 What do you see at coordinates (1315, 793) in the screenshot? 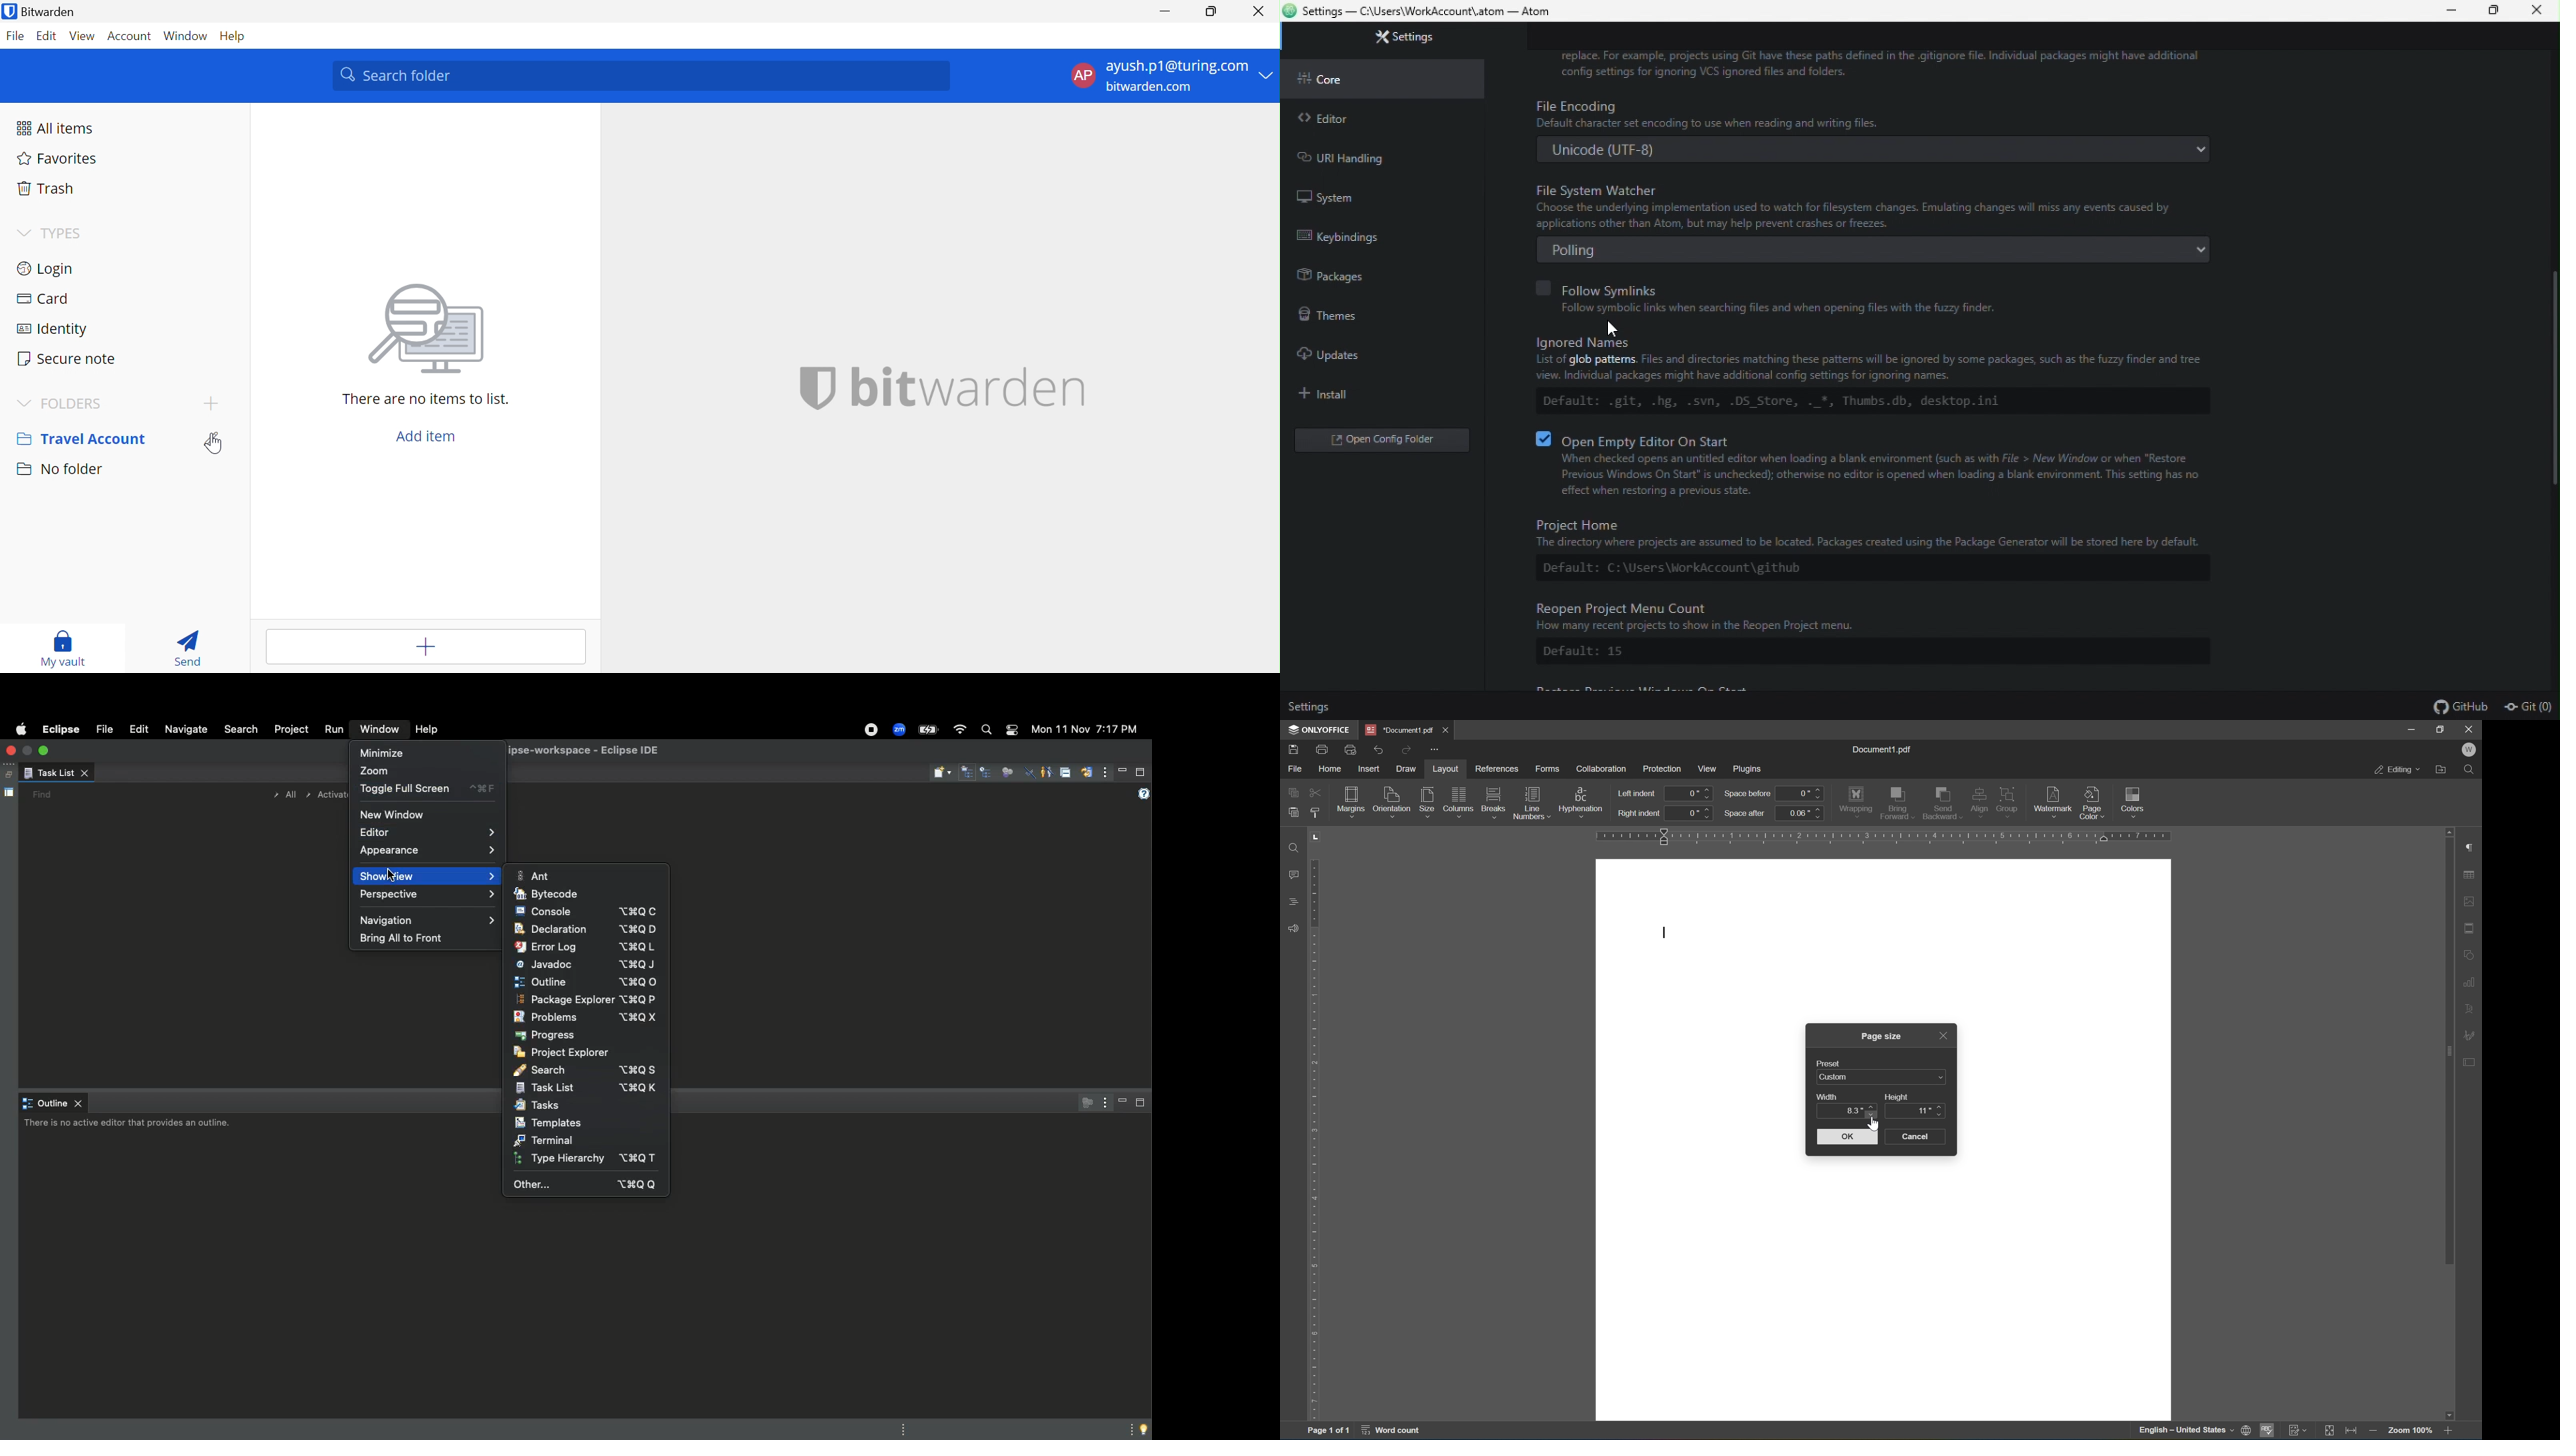
I see `field` at bounding box center [1315, 793].